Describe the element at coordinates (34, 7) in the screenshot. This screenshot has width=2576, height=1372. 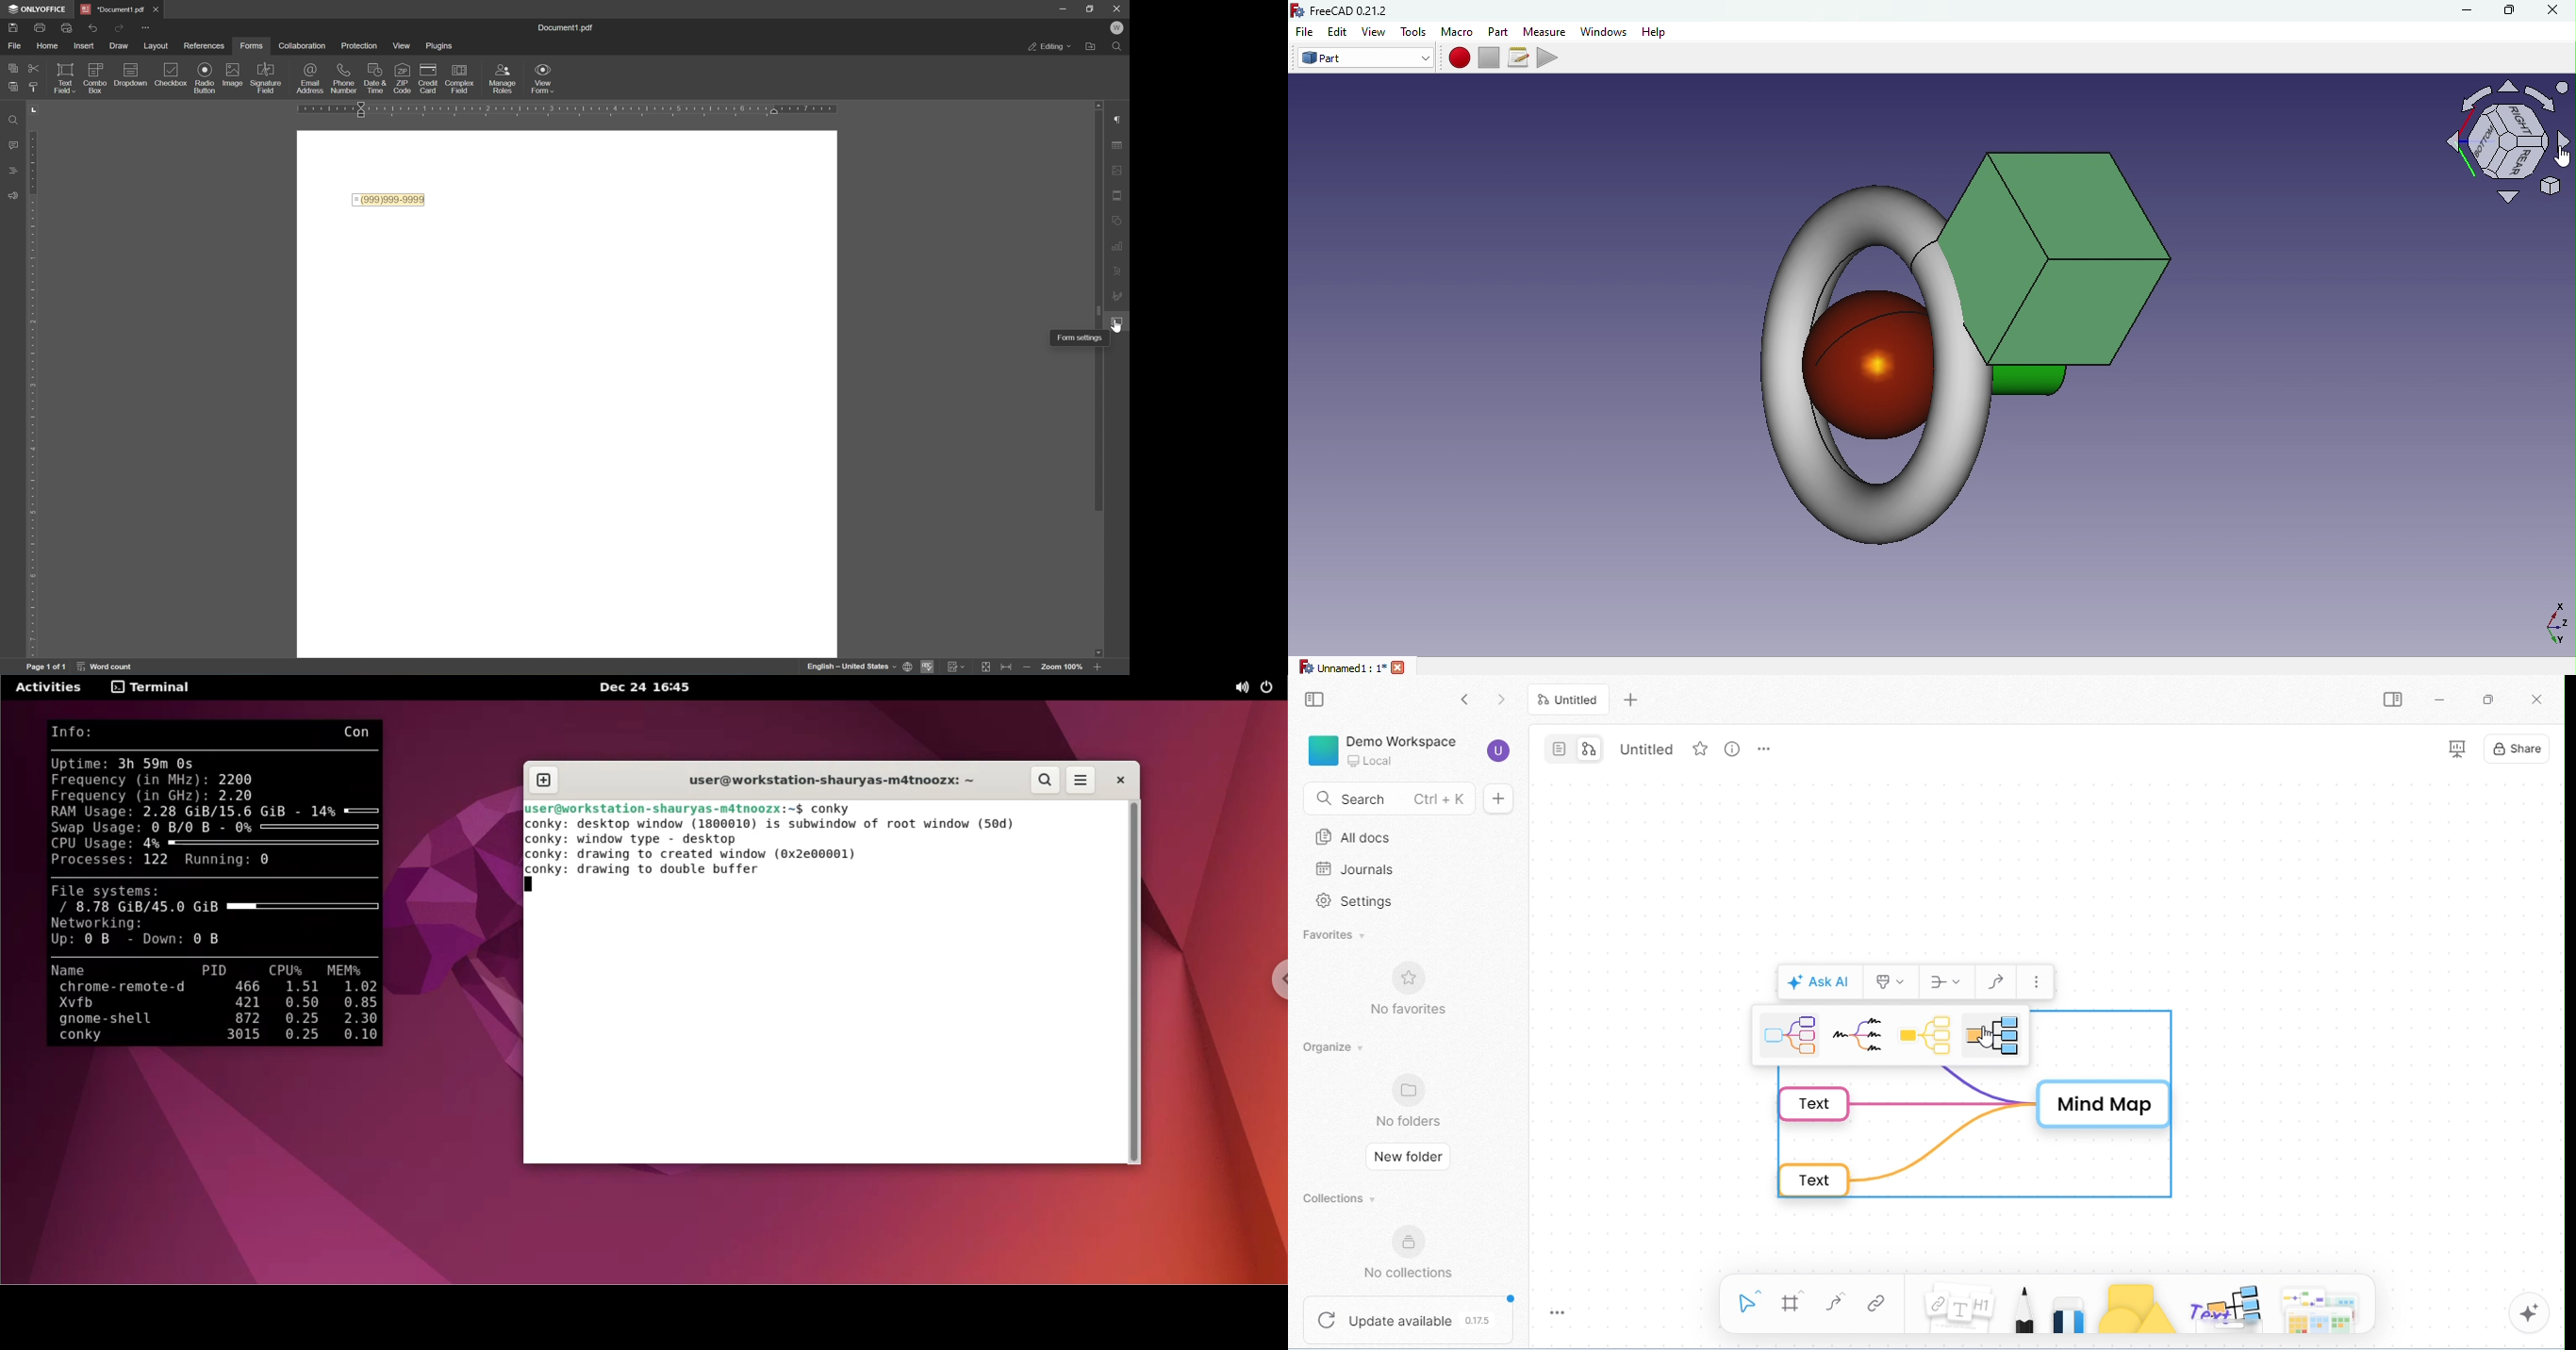
I see `ONLYOFFICE` at that location.